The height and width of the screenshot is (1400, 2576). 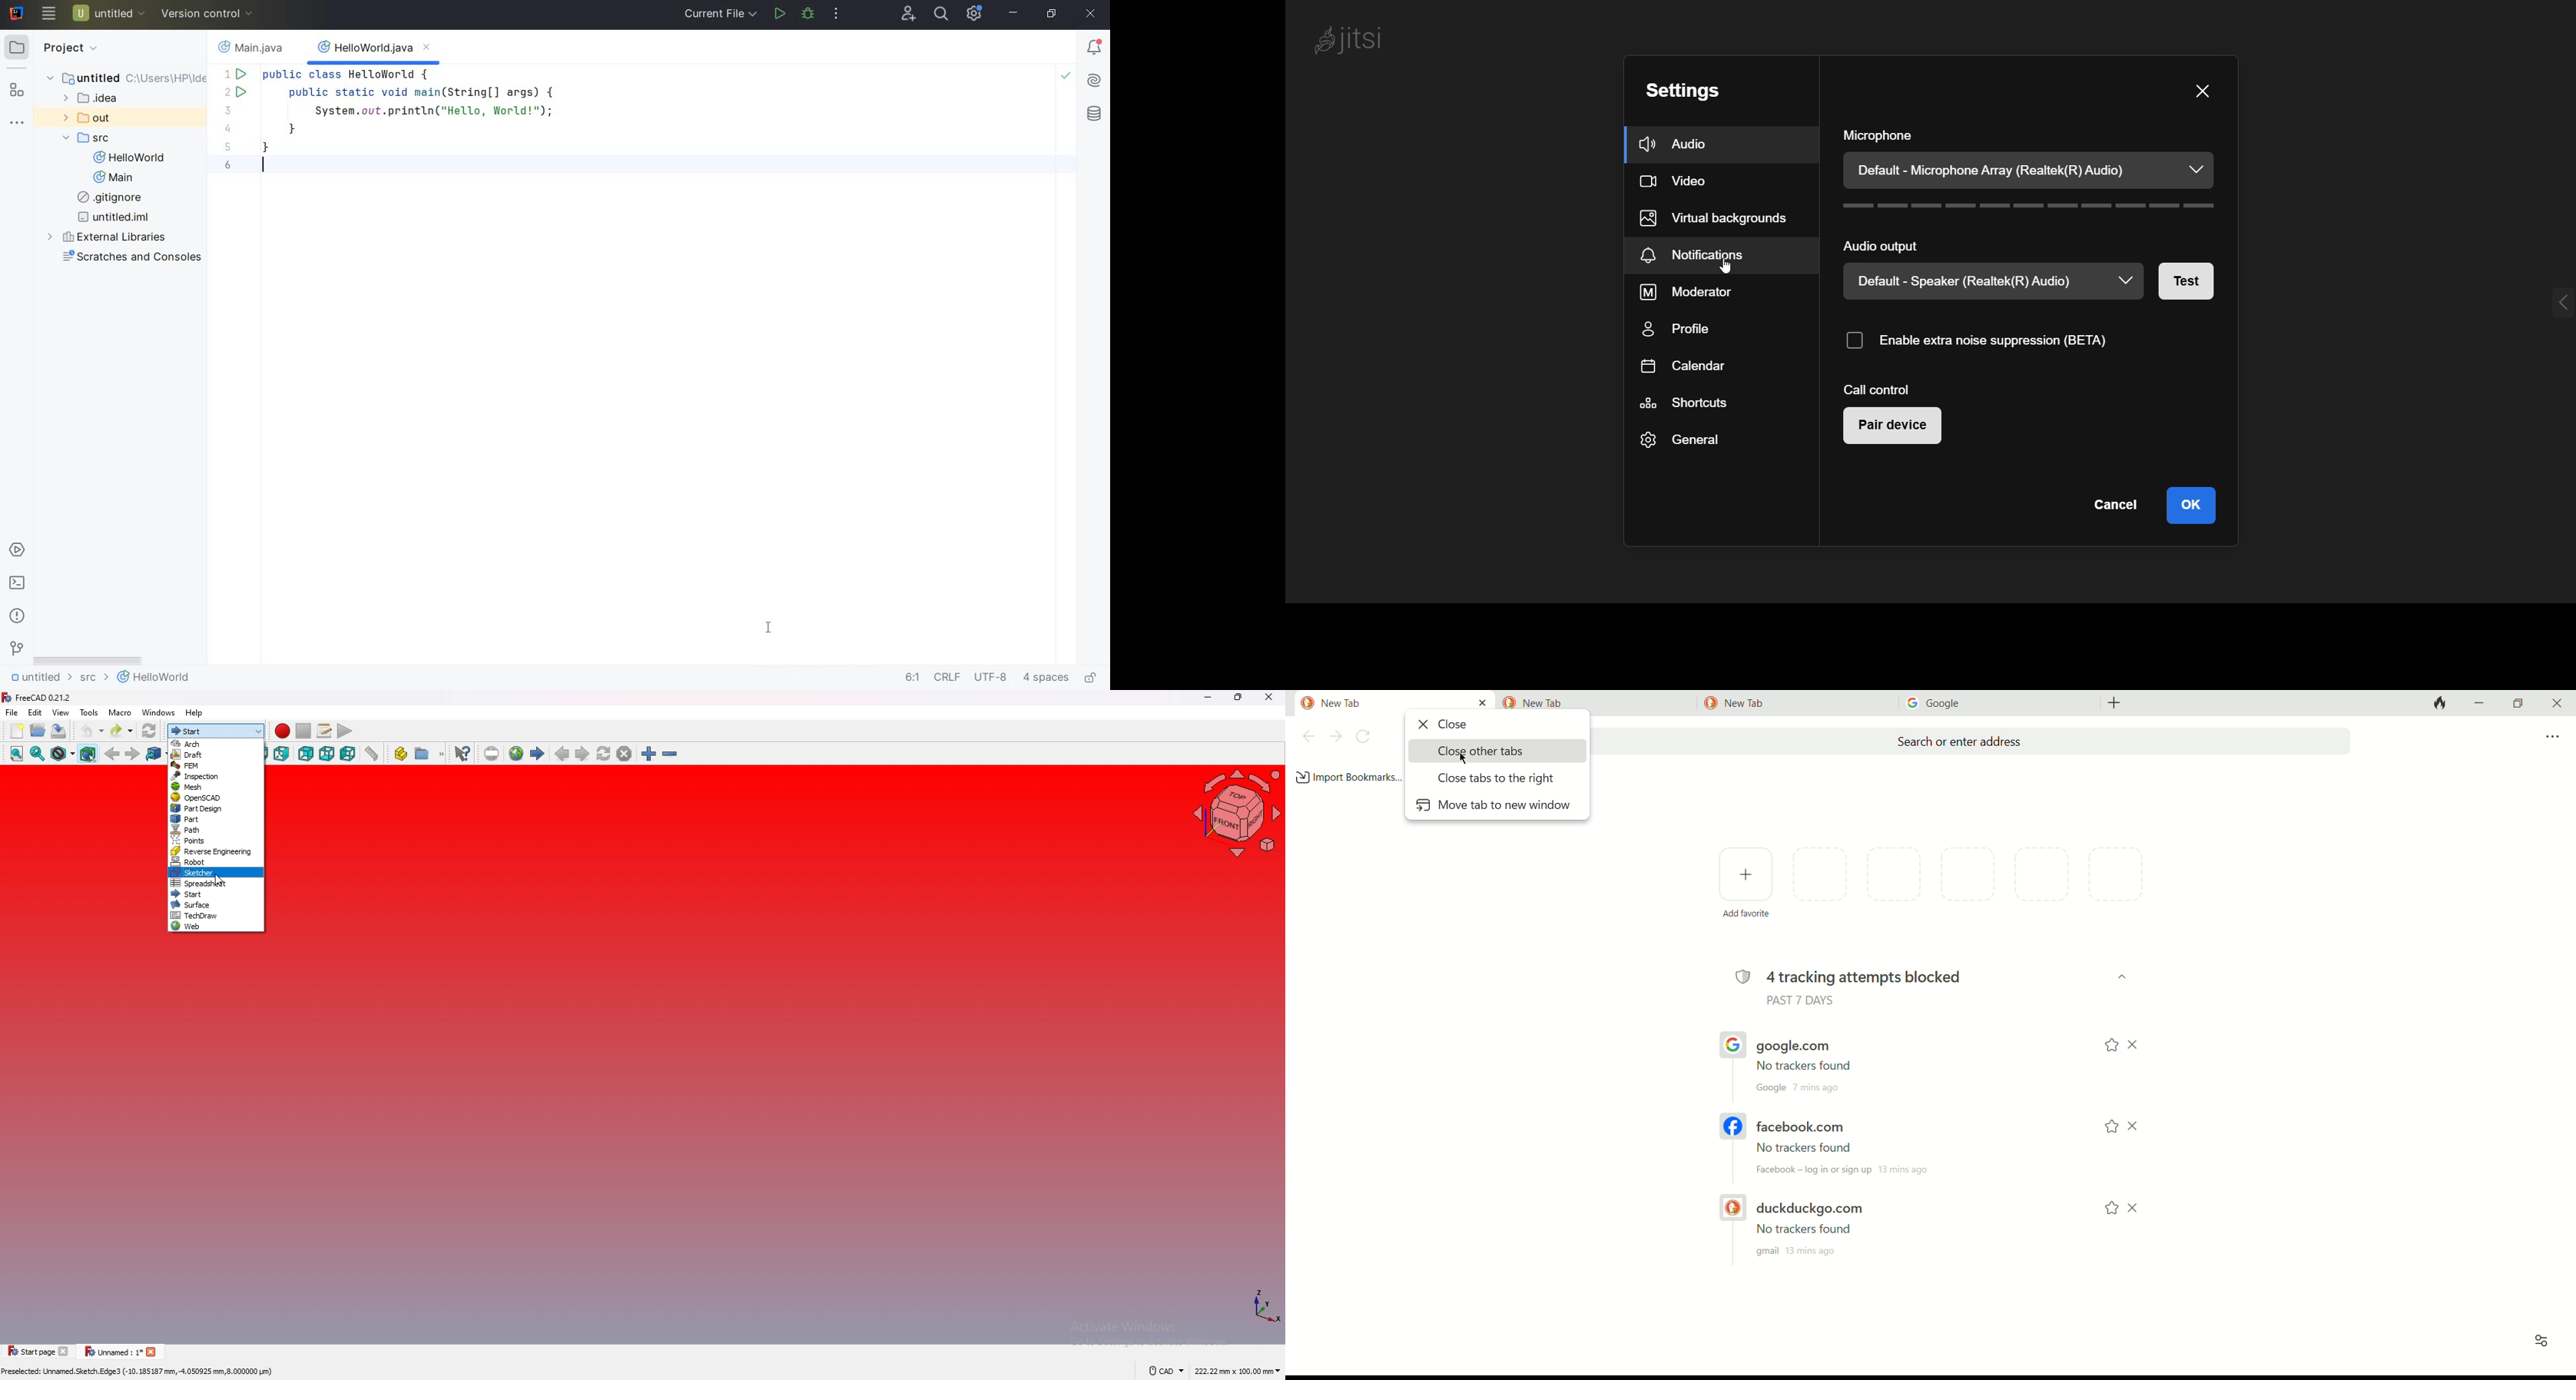 What do you see at coordinates (303, 730) in the screenshot?
I see `stop macro` at bounding box center [303, 730].